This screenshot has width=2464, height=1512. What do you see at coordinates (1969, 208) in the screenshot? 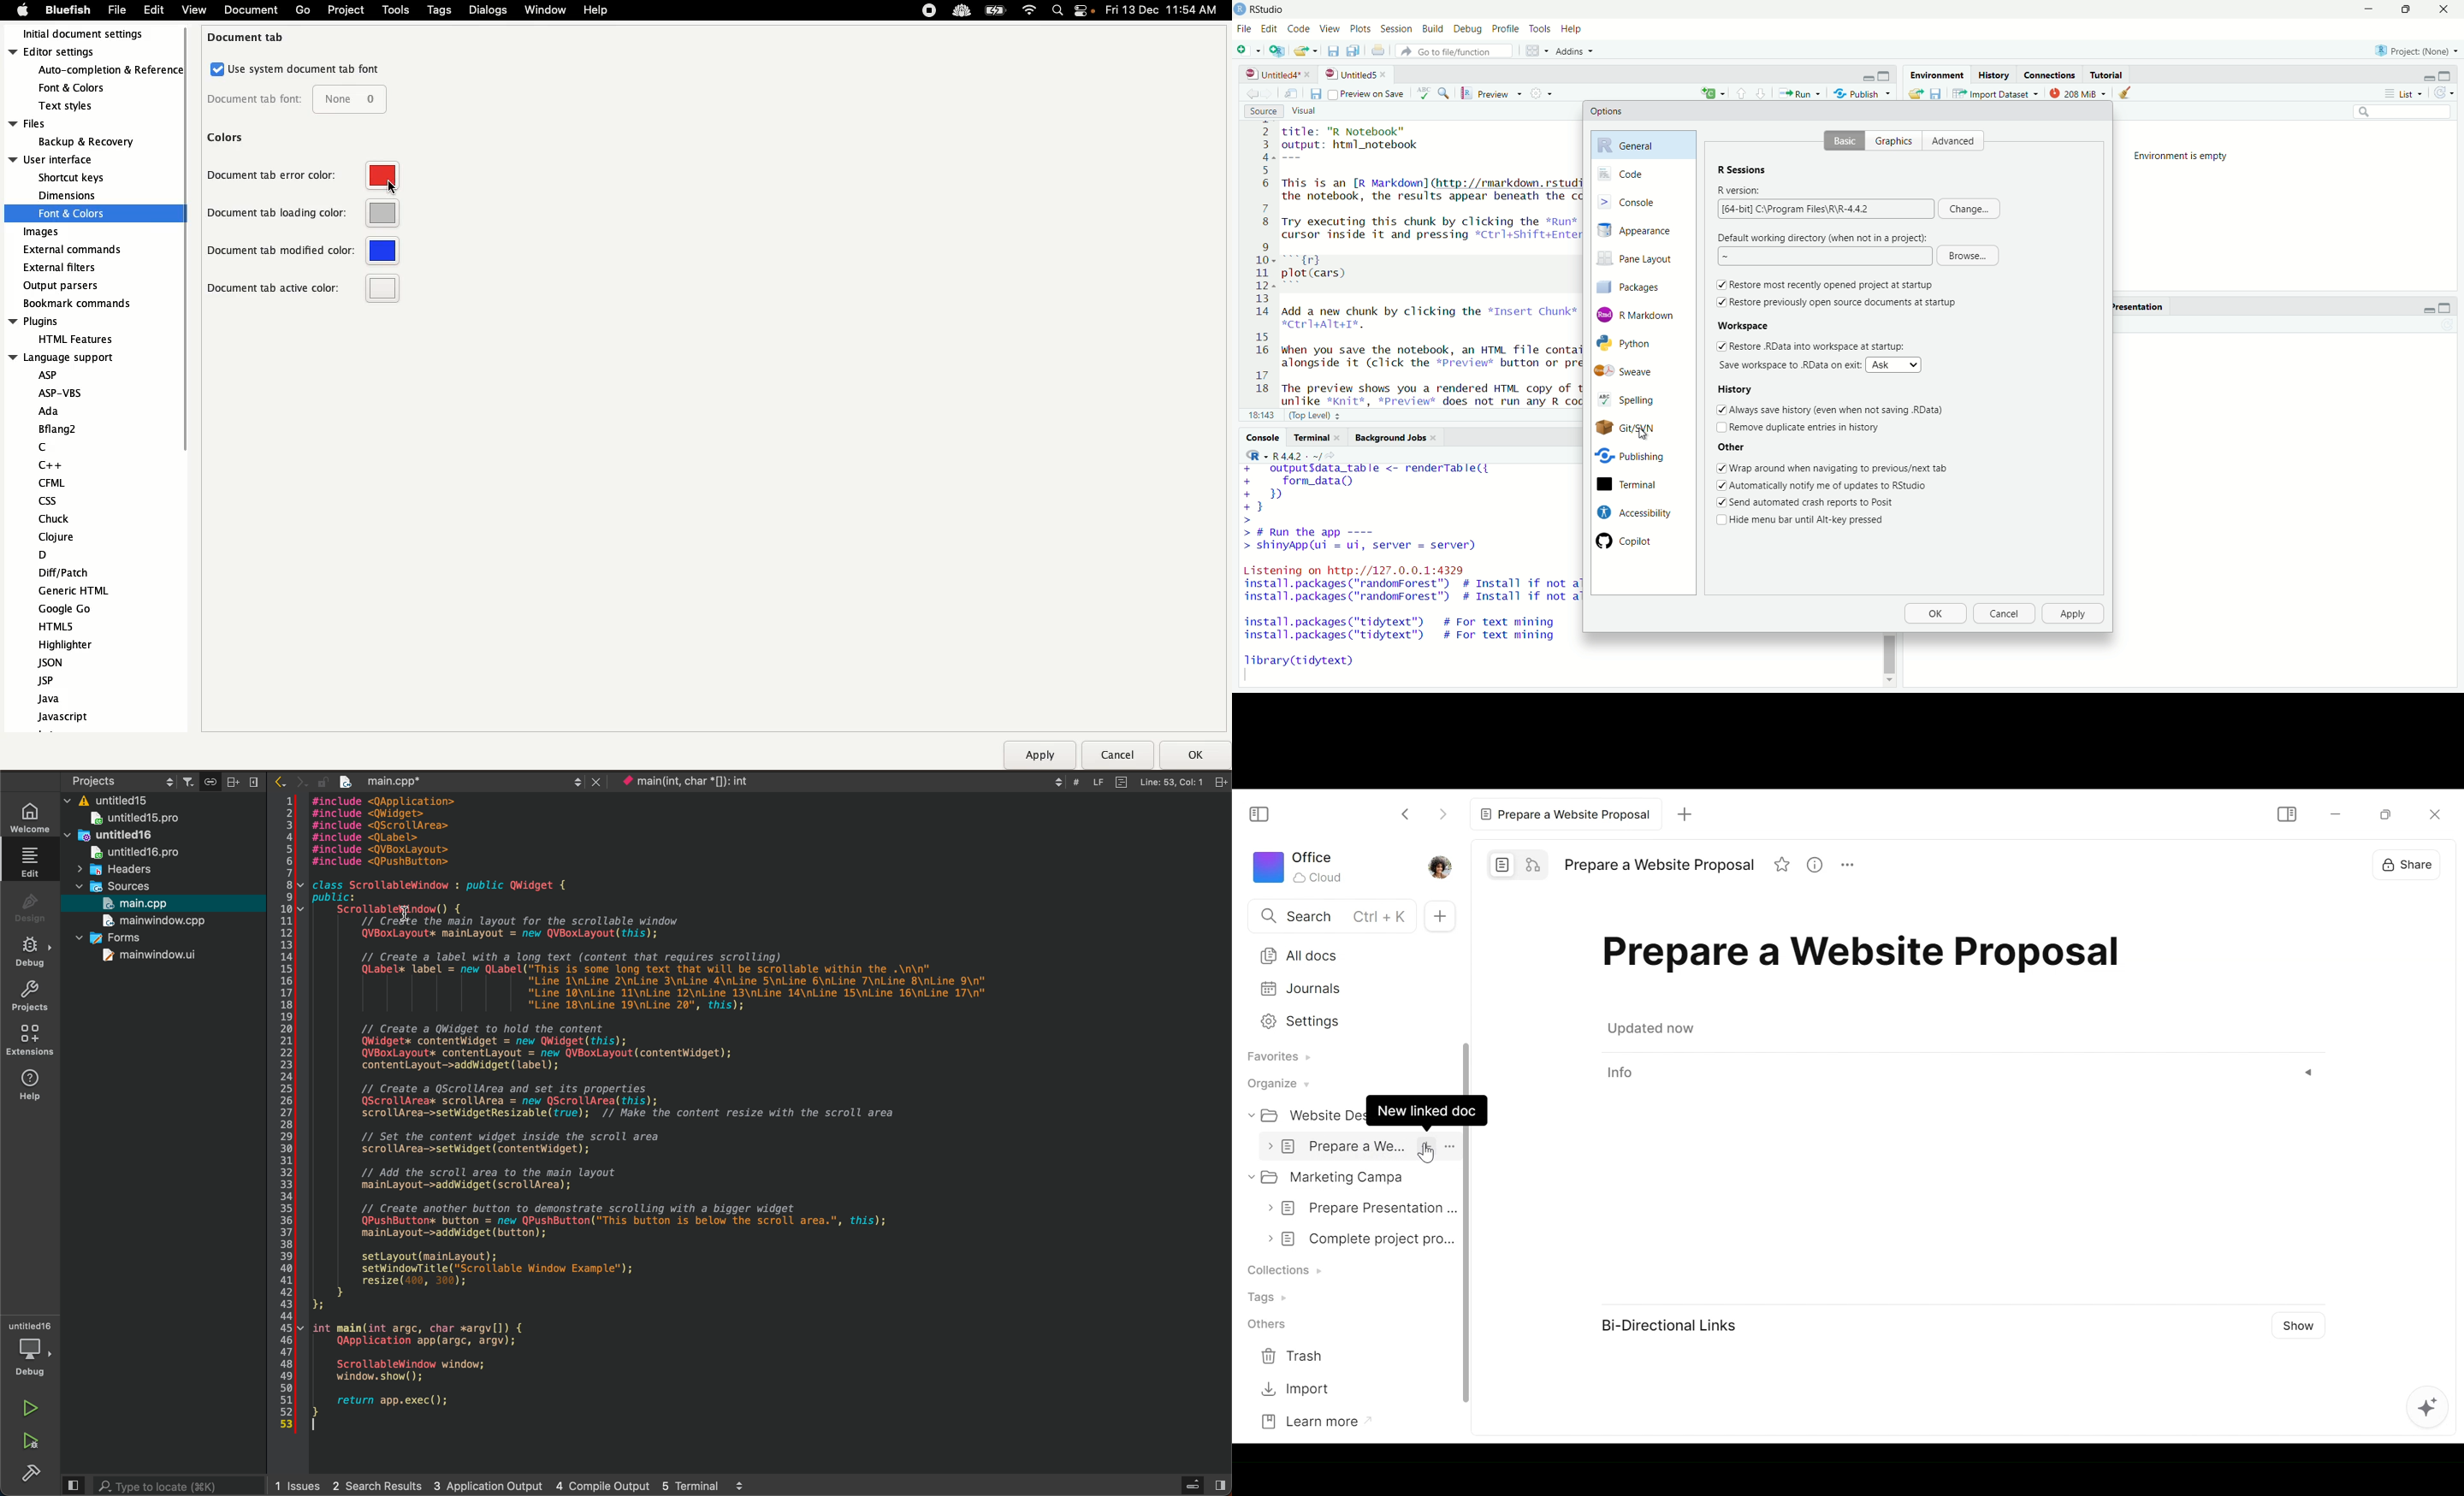
I see `Change...` at bounding box center [1969, 208].